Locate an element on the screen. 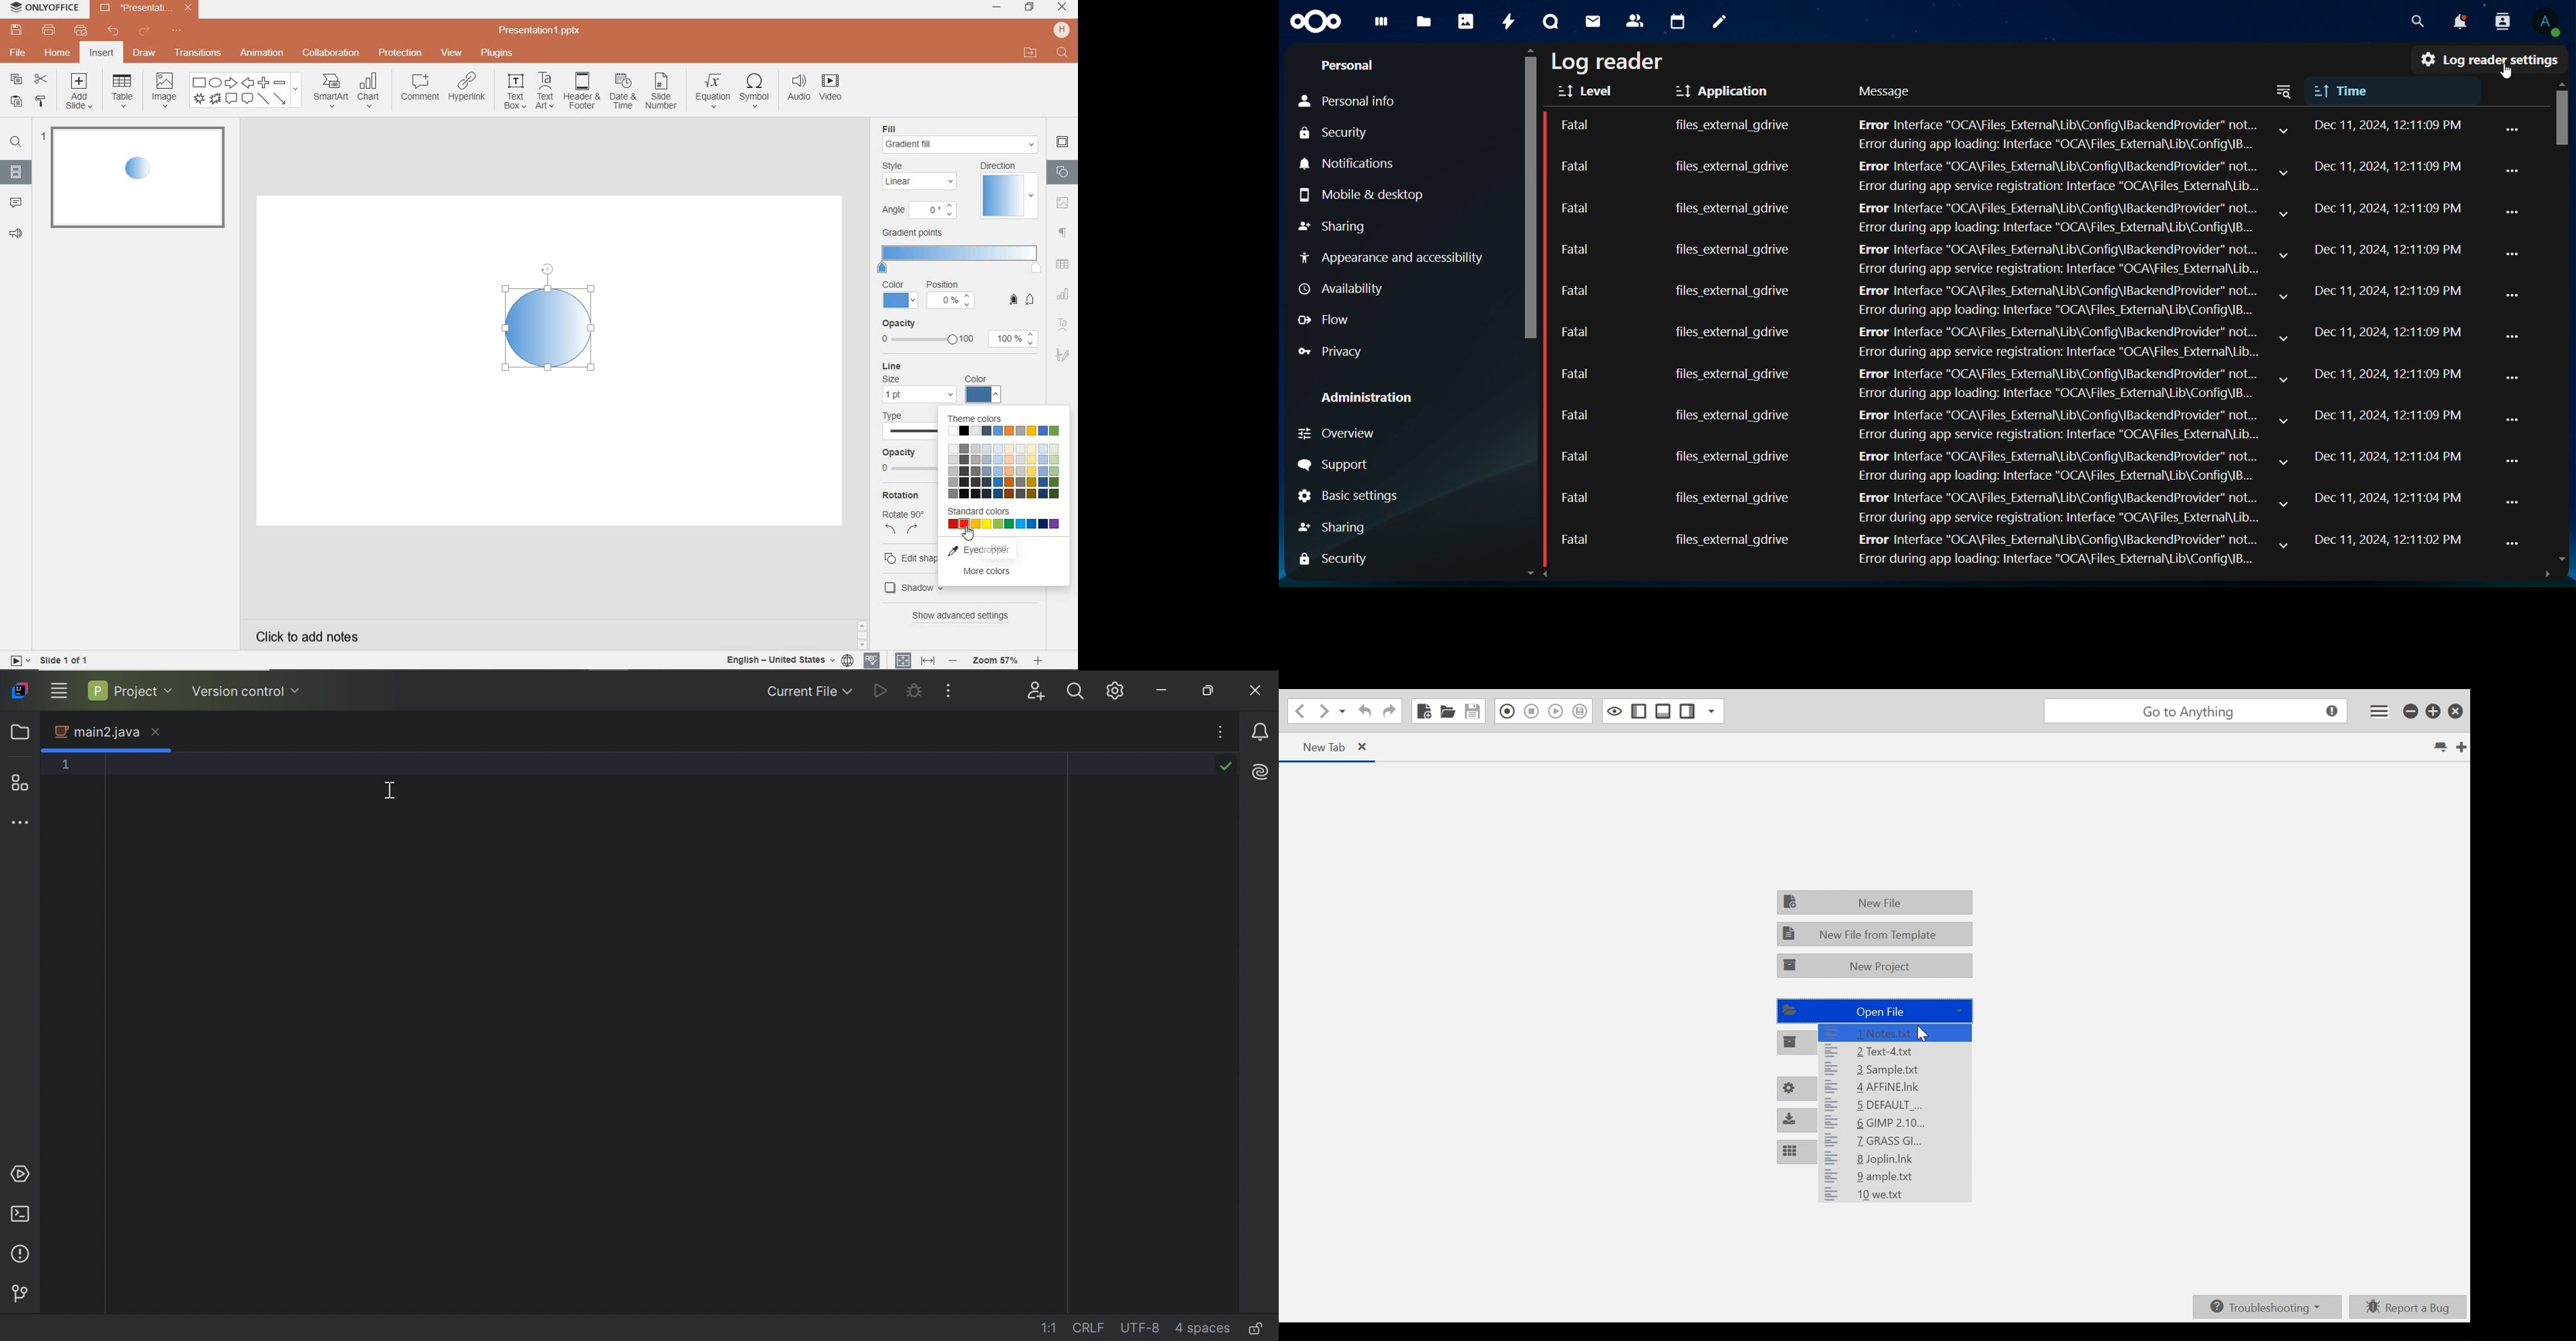  talk is located at coordinates (1551, 21).